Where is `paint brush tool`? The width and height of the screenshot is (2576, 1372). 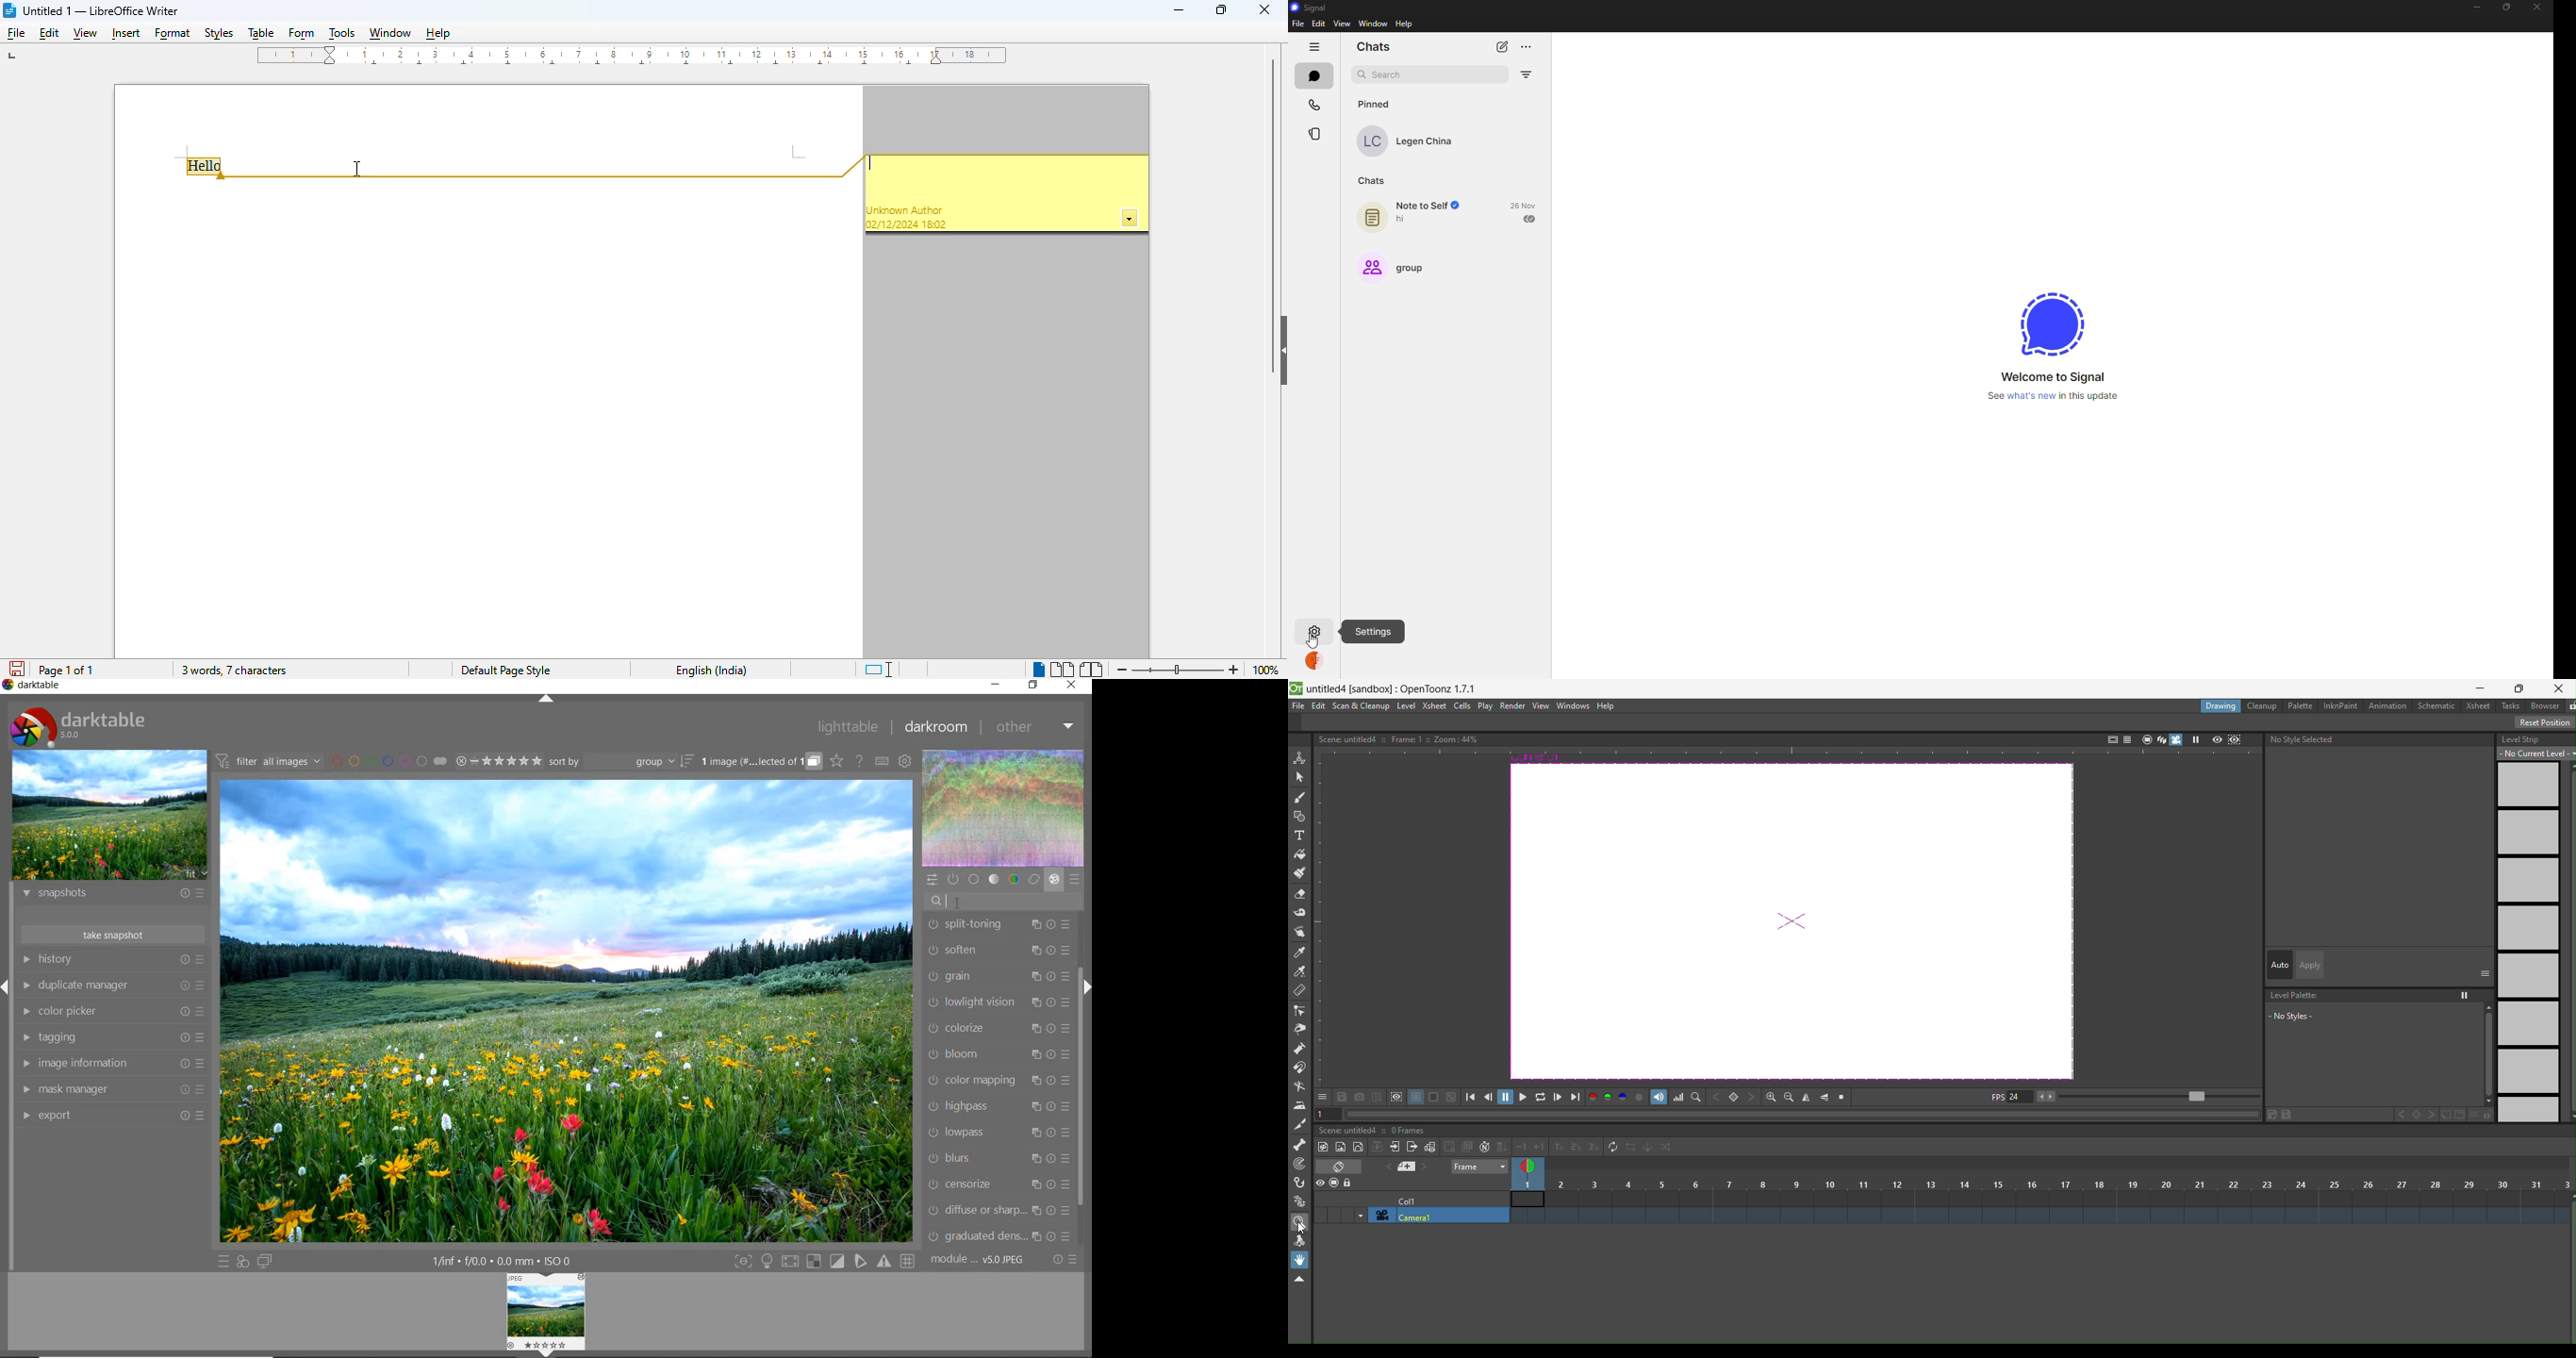 paint brush tool is located at coordinates (1299, 873).